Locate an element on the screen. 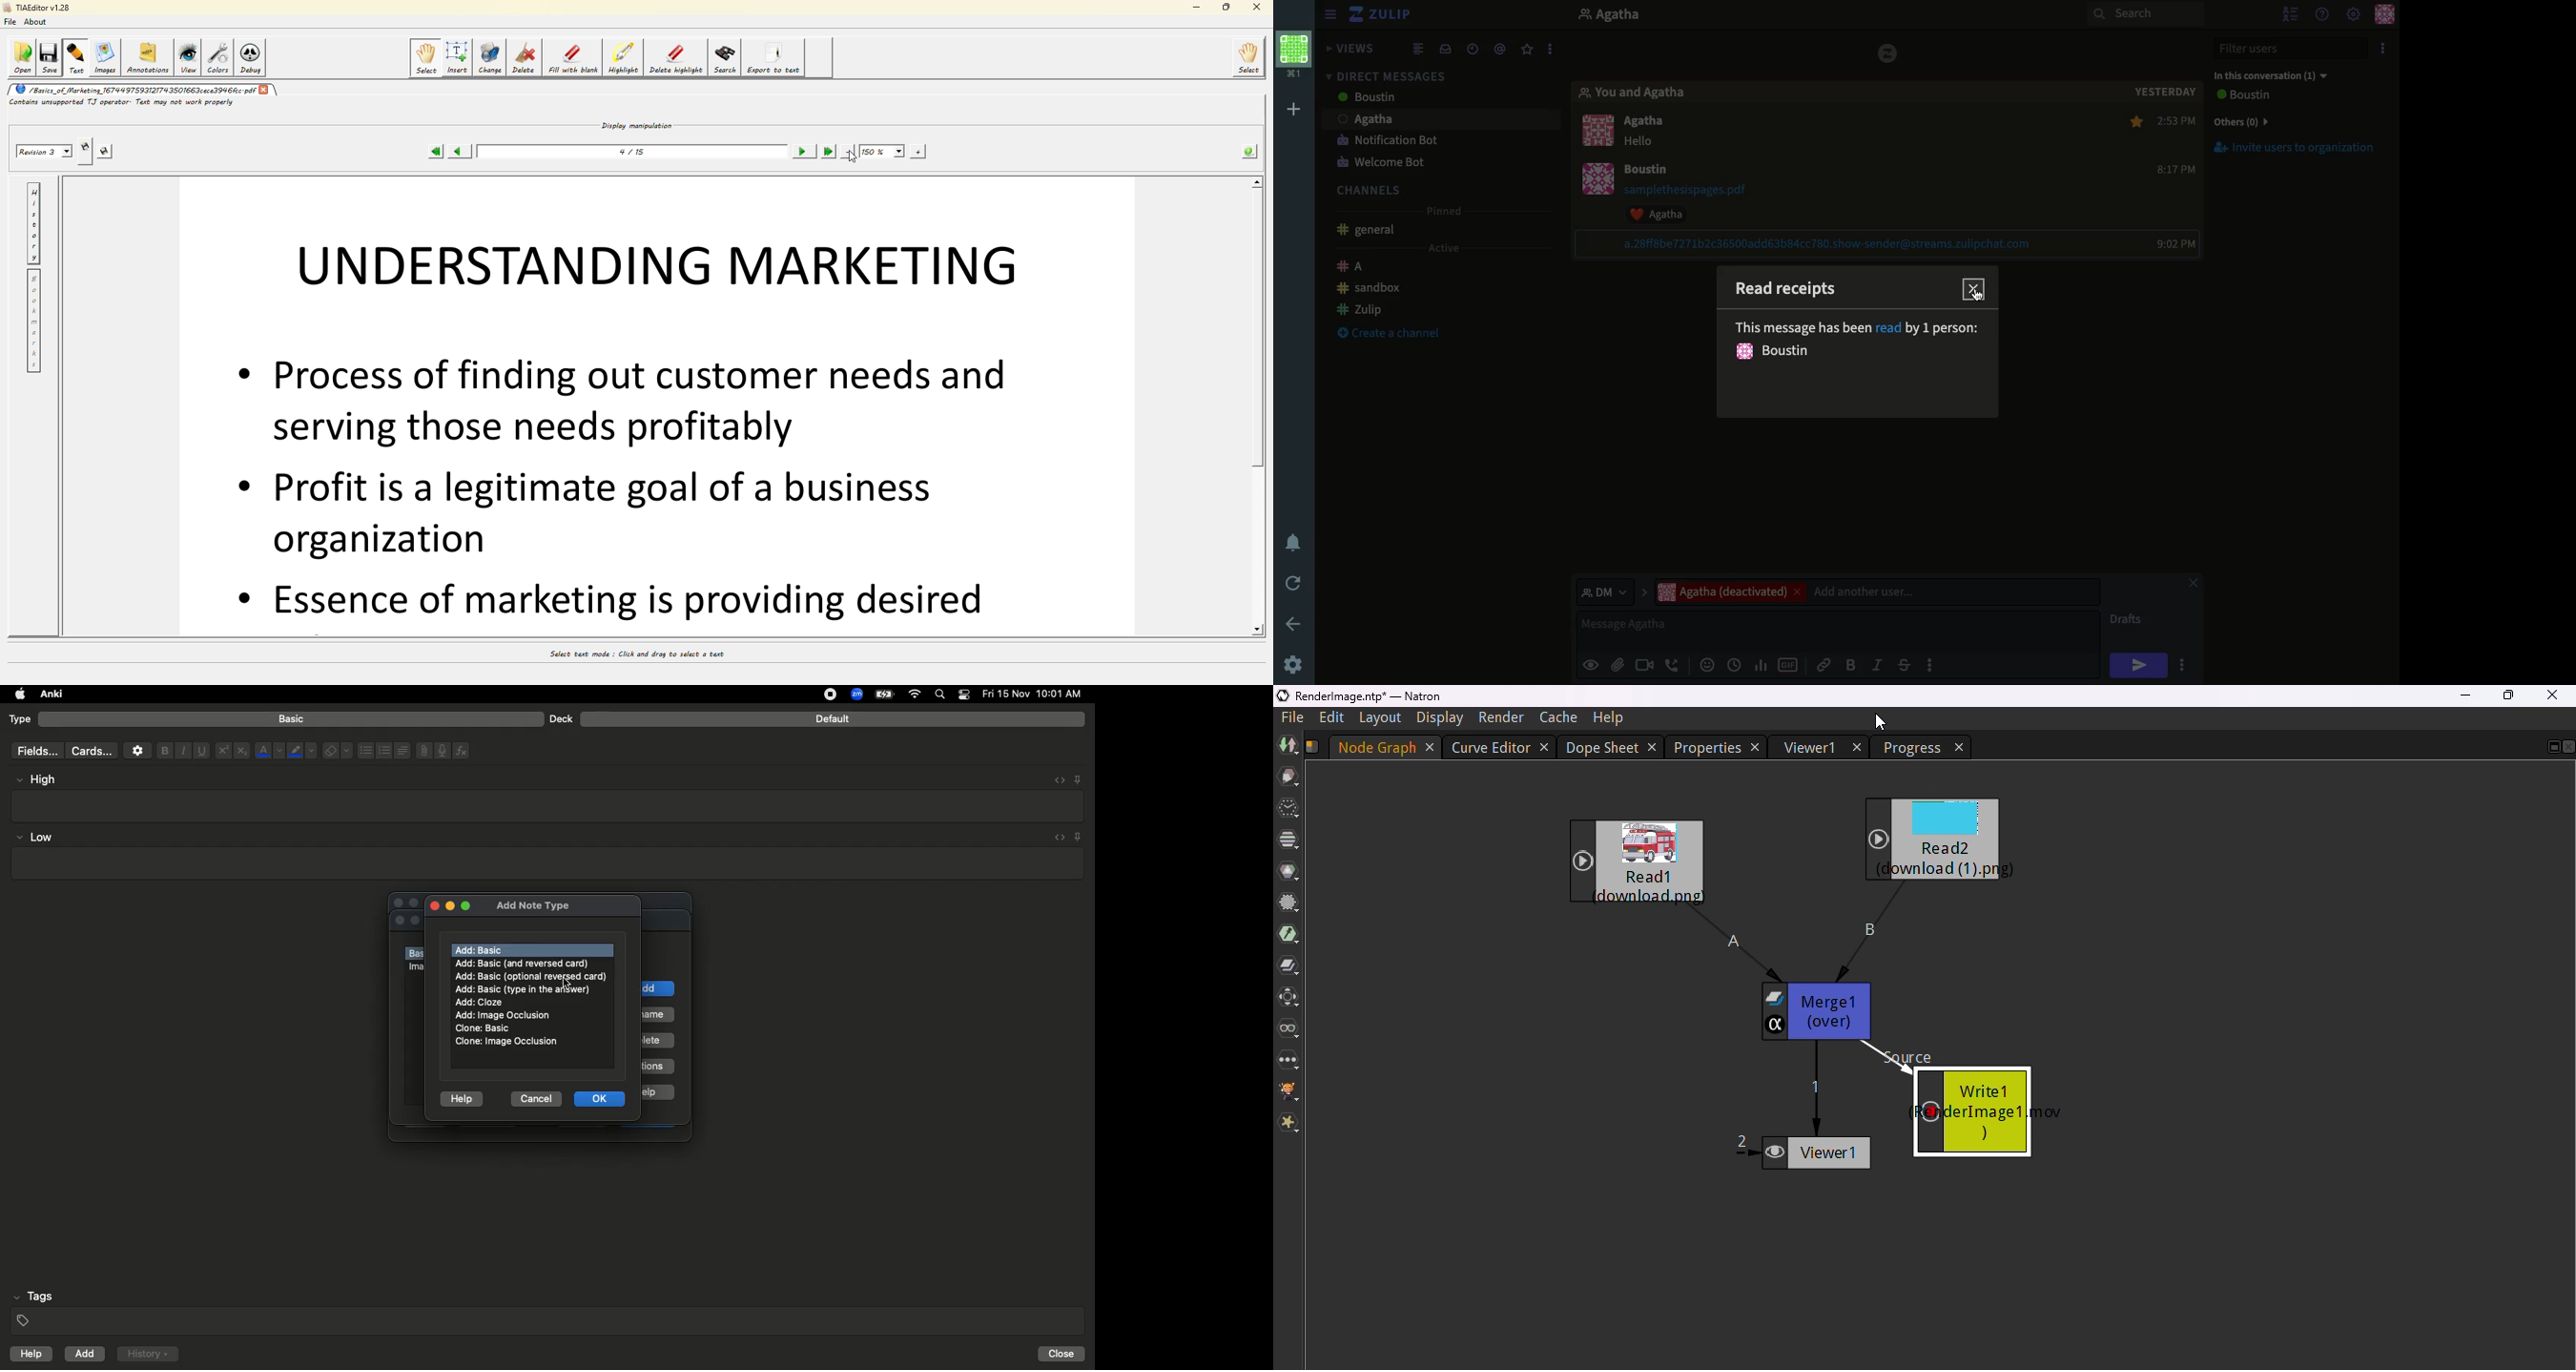 The image size is (2576, 1372). help is located at coordinates (28, 1356).